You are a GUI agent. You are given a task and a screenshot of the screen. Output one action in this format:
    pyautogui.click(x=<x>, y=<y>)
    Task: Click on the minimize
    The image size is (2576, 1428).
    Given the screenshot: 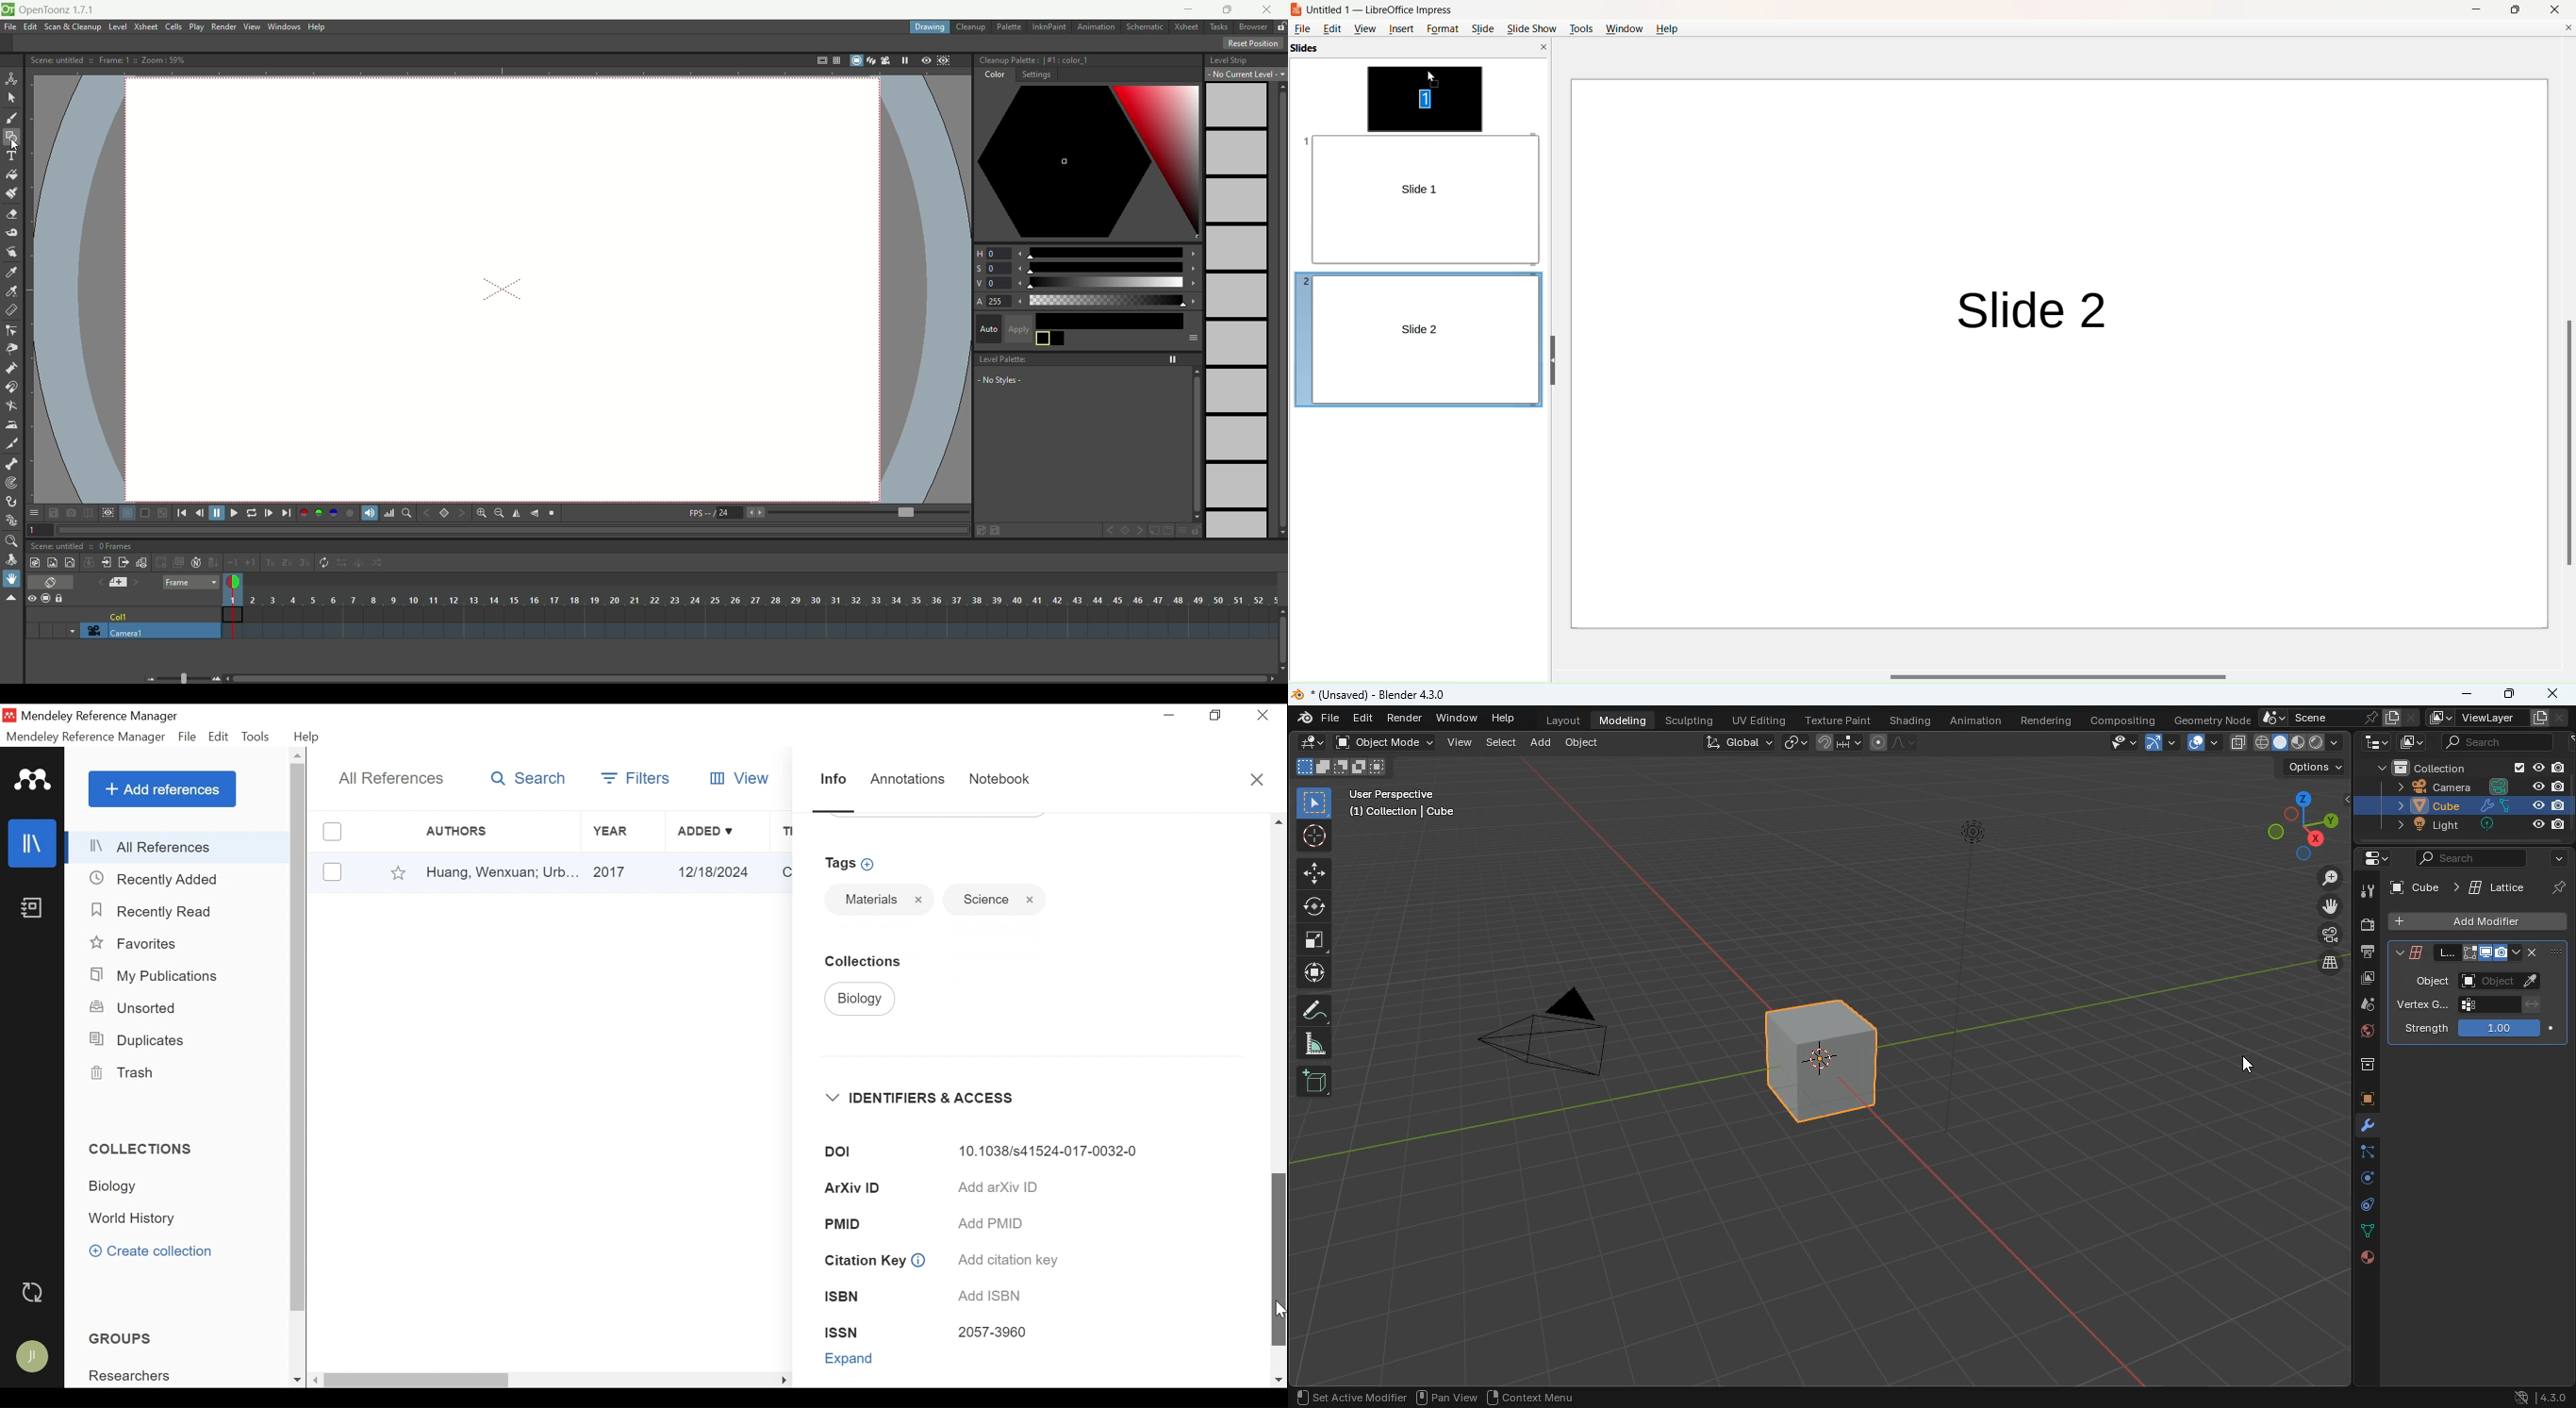 What is the action you would take?
    pyautogui.click(x=1169, y=715)
    